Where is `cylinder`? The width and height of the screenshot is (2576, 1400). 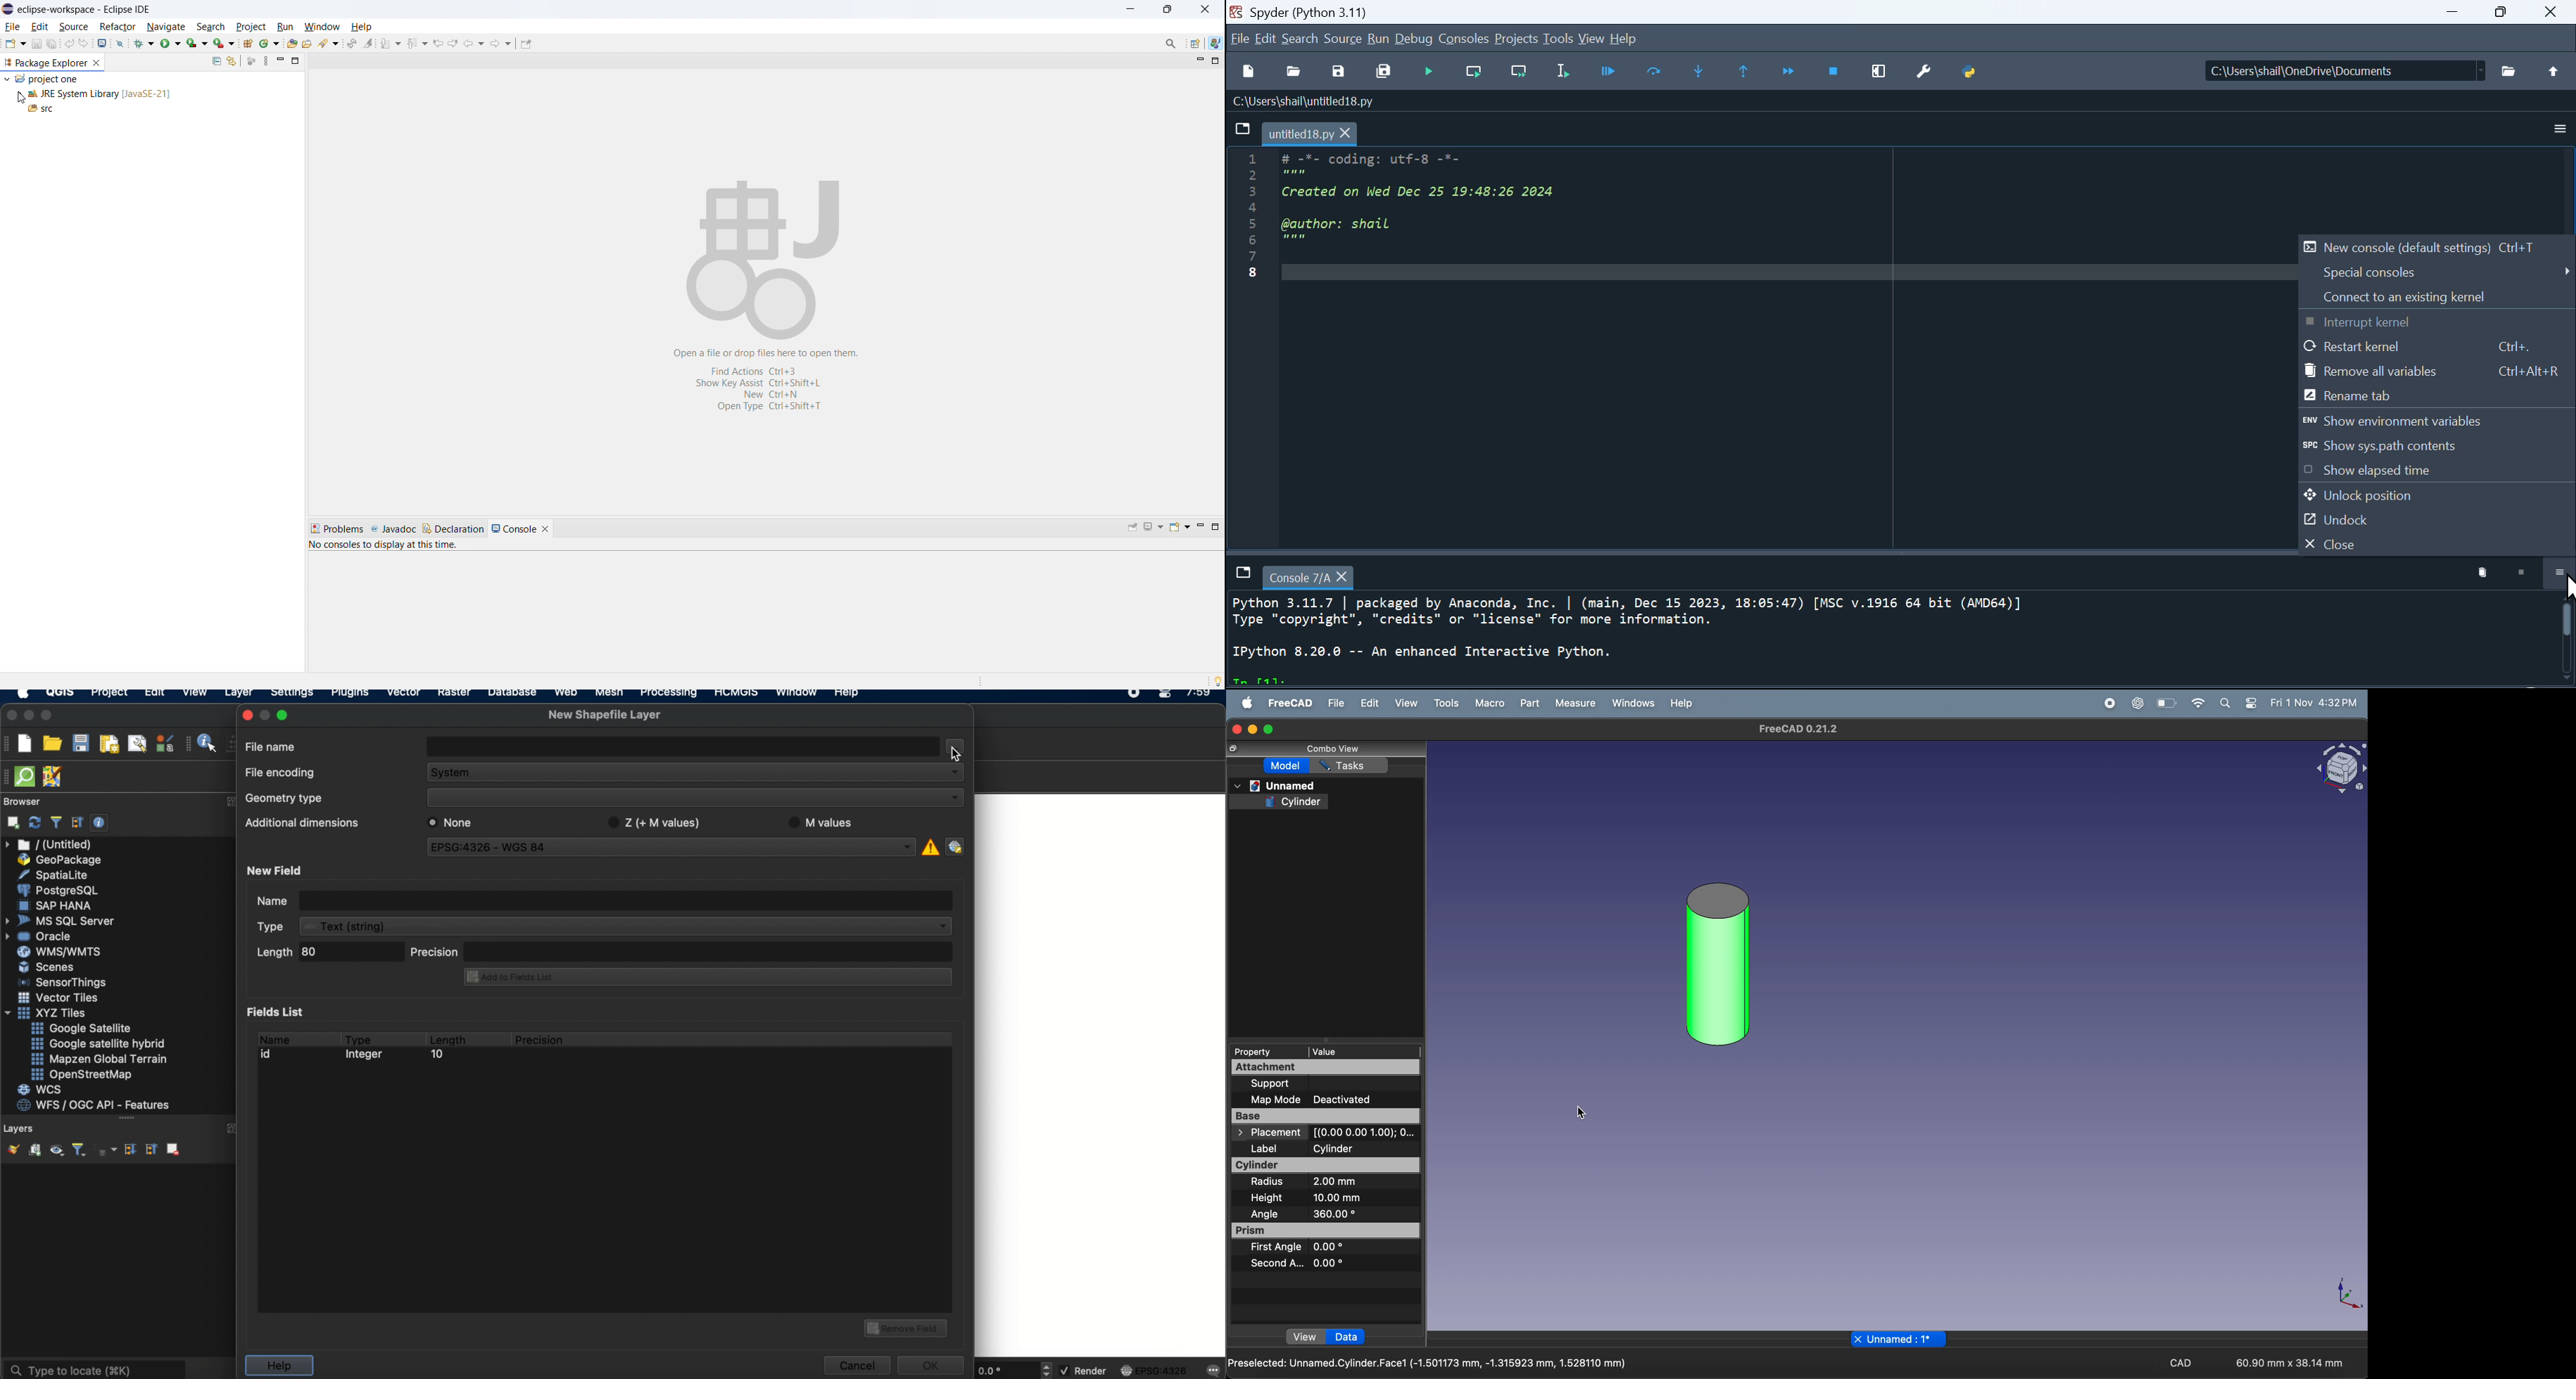
cylinder is located at coordinates (1327, 1165).